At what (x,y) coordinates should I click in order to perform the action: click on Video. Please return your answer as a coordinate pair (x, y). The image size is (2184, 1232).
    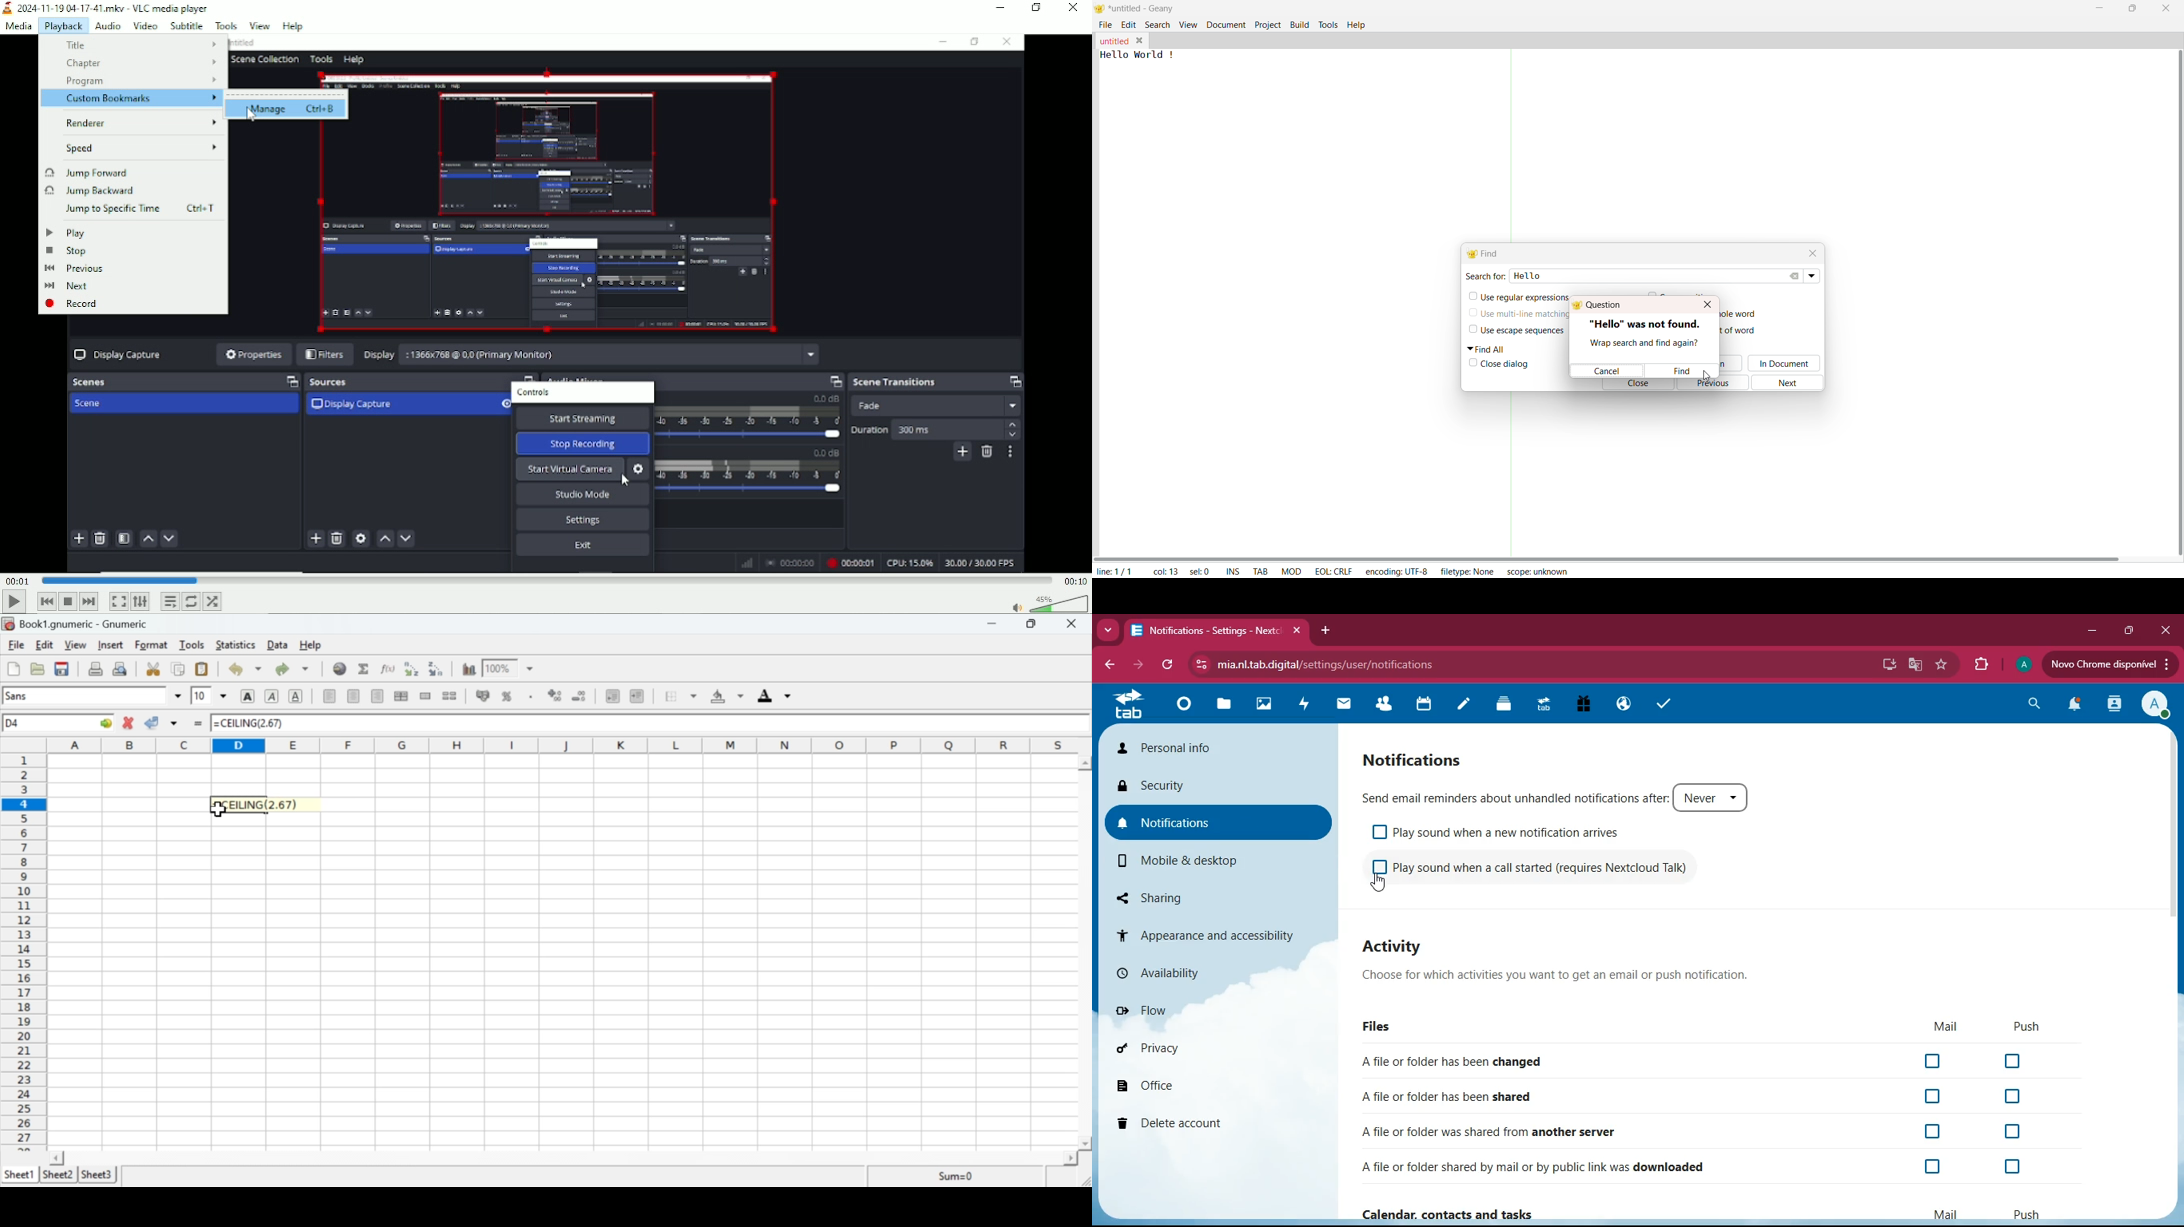
    Looking at the image, I should click on (145, 25).